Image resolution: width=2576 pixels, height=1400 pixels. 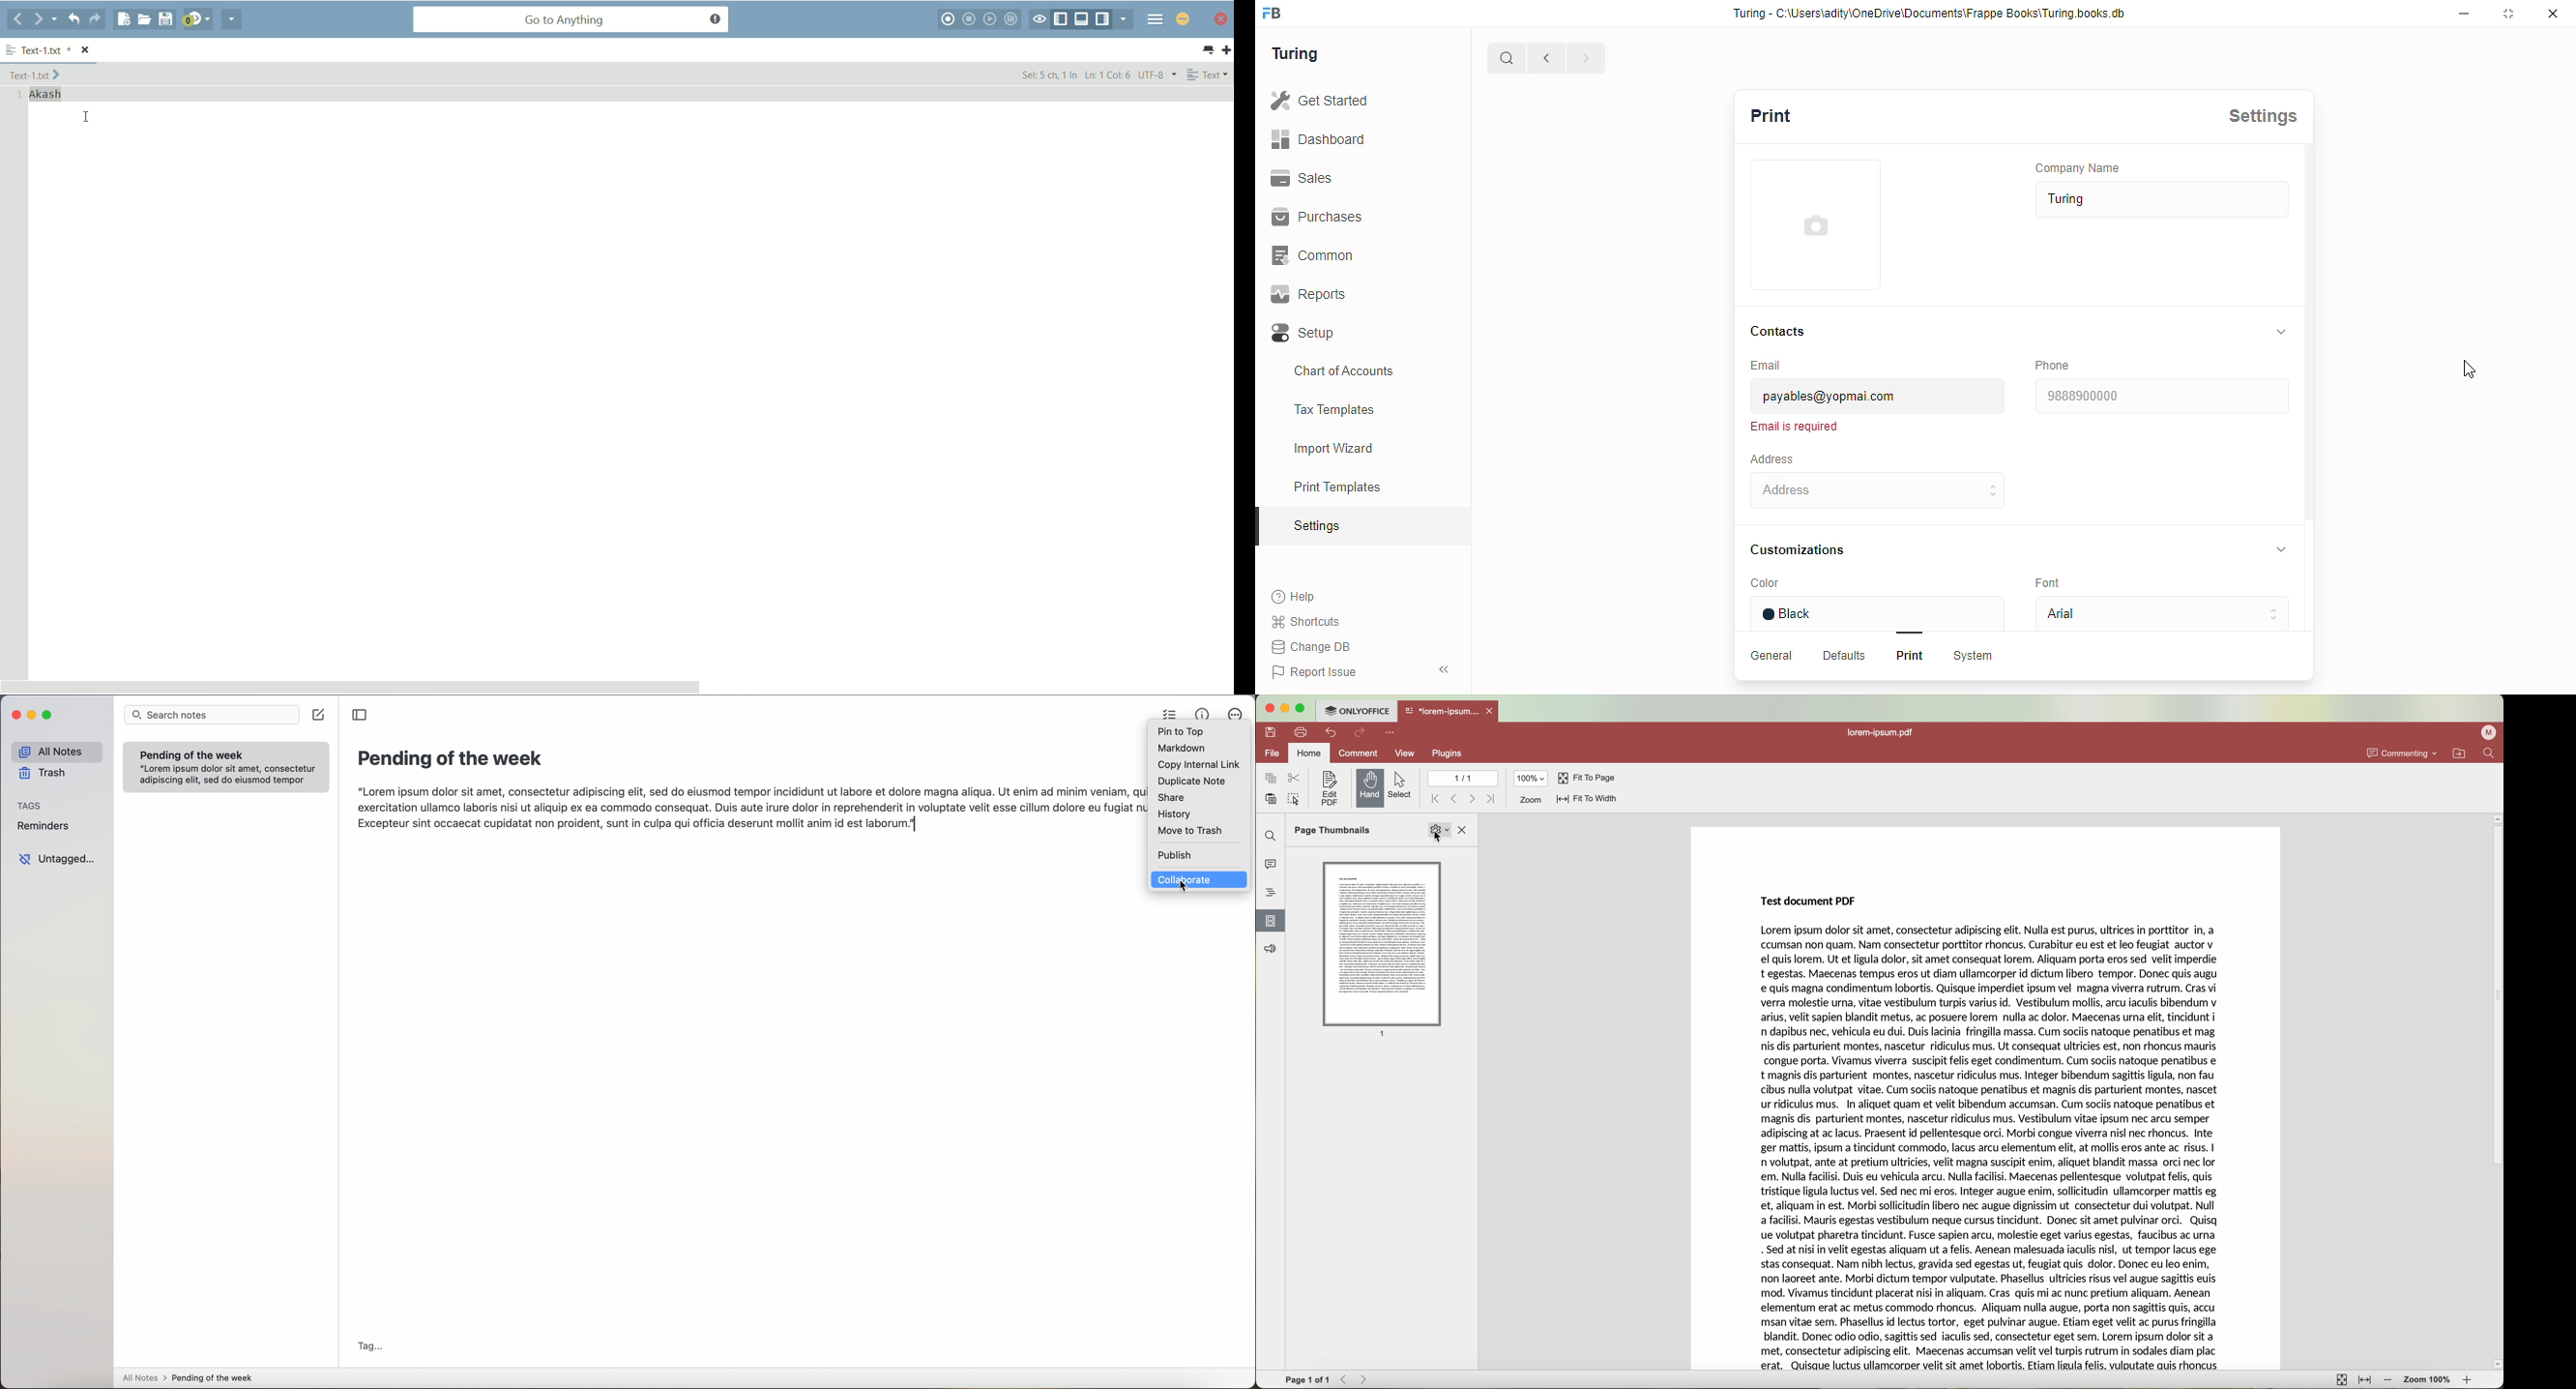 What do you see at coordinates (1446, 666) in the screenshot?
I see `collapse` at bounding box center [1446, 666].